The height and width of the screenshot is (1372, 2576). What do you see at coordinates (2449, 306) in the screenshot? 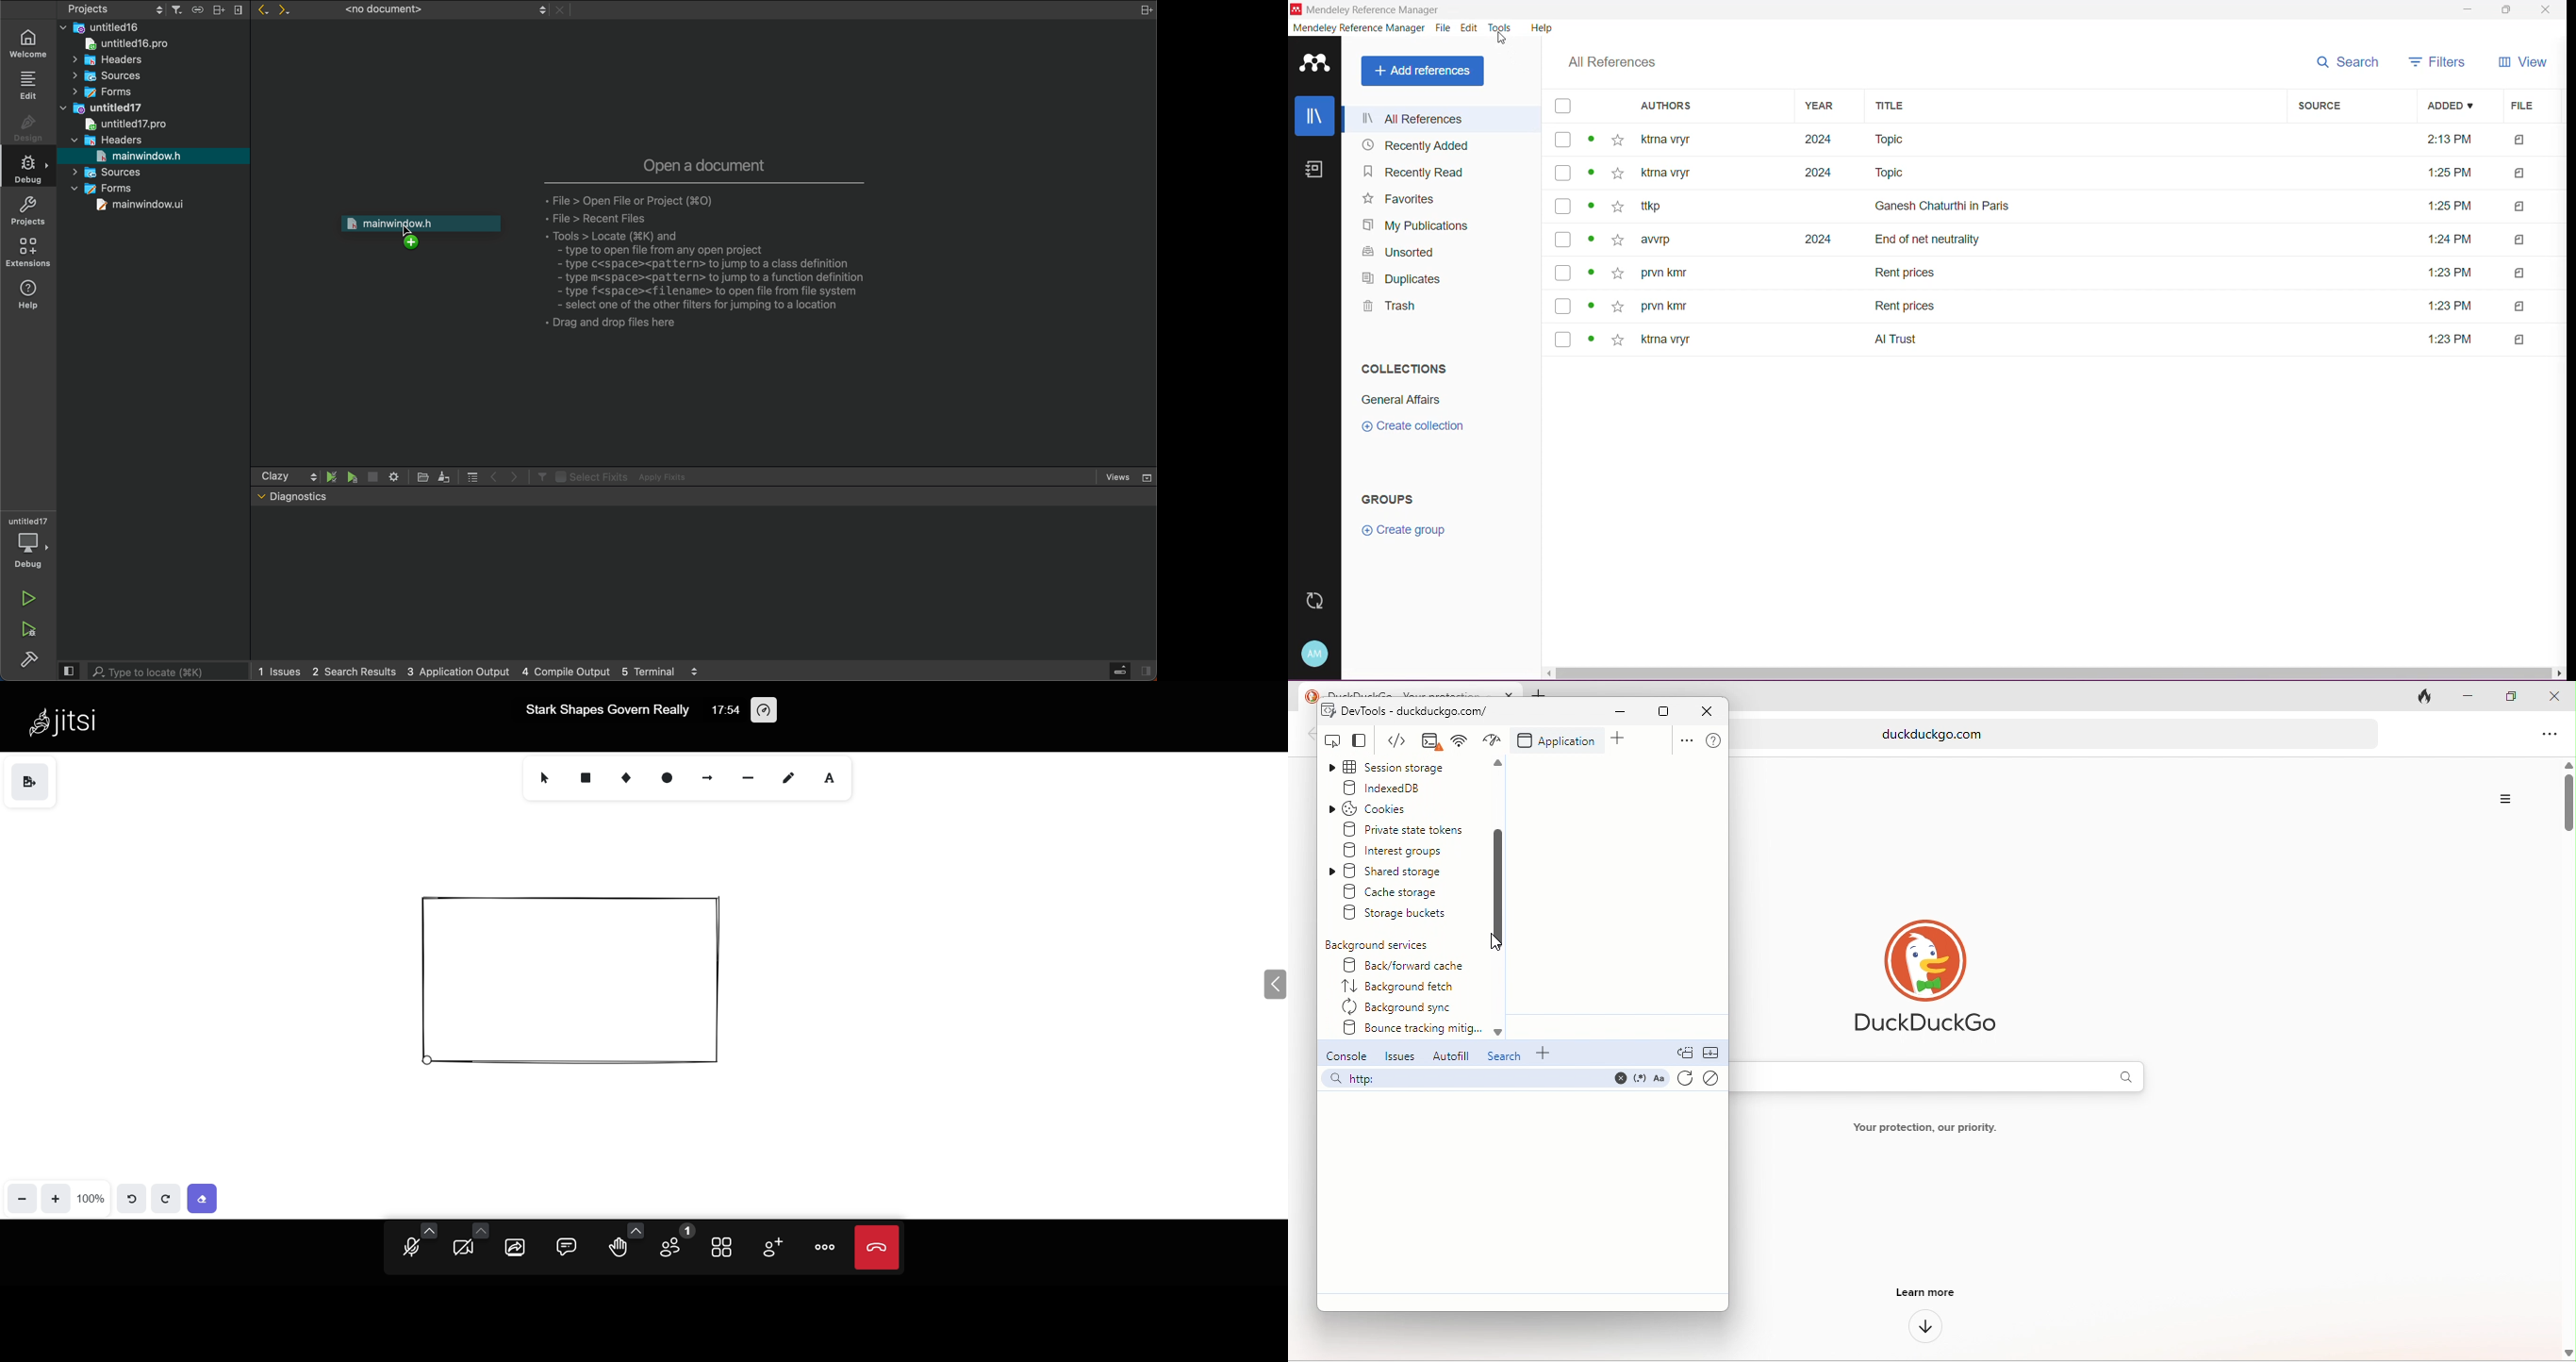
I see `file` at bounding box center [2449, 306].